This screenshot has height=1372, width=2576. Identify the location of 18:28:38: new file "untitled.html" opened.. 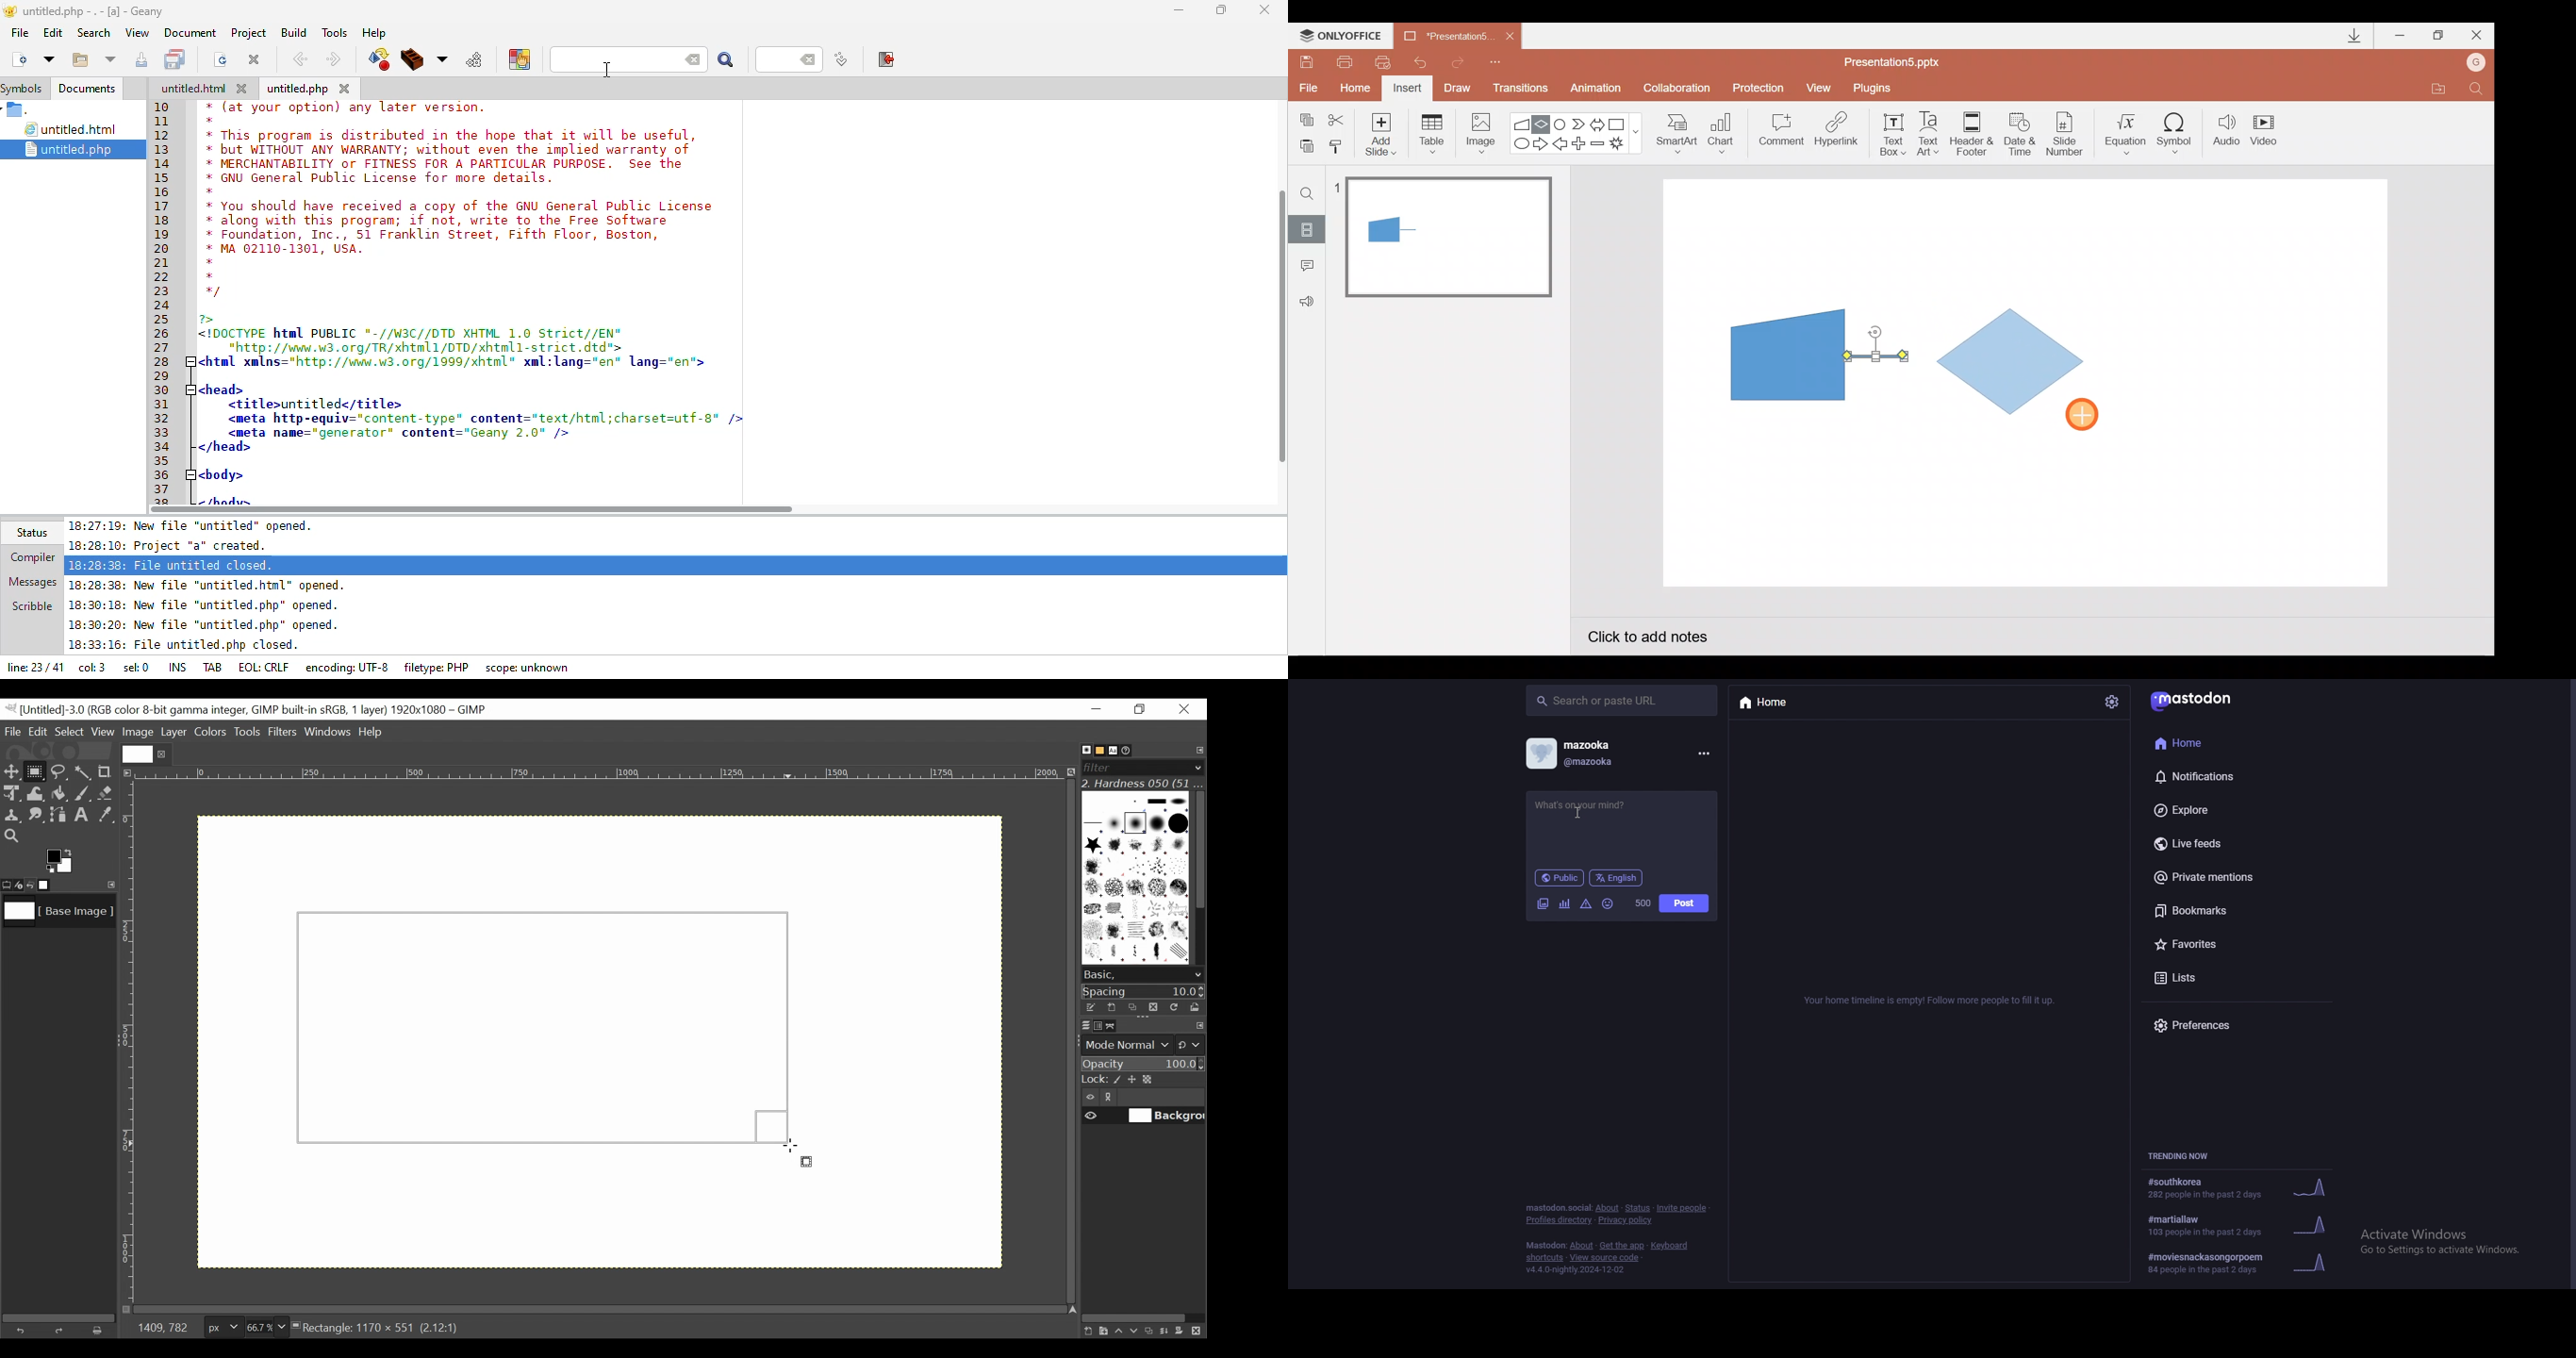
(212, 585).